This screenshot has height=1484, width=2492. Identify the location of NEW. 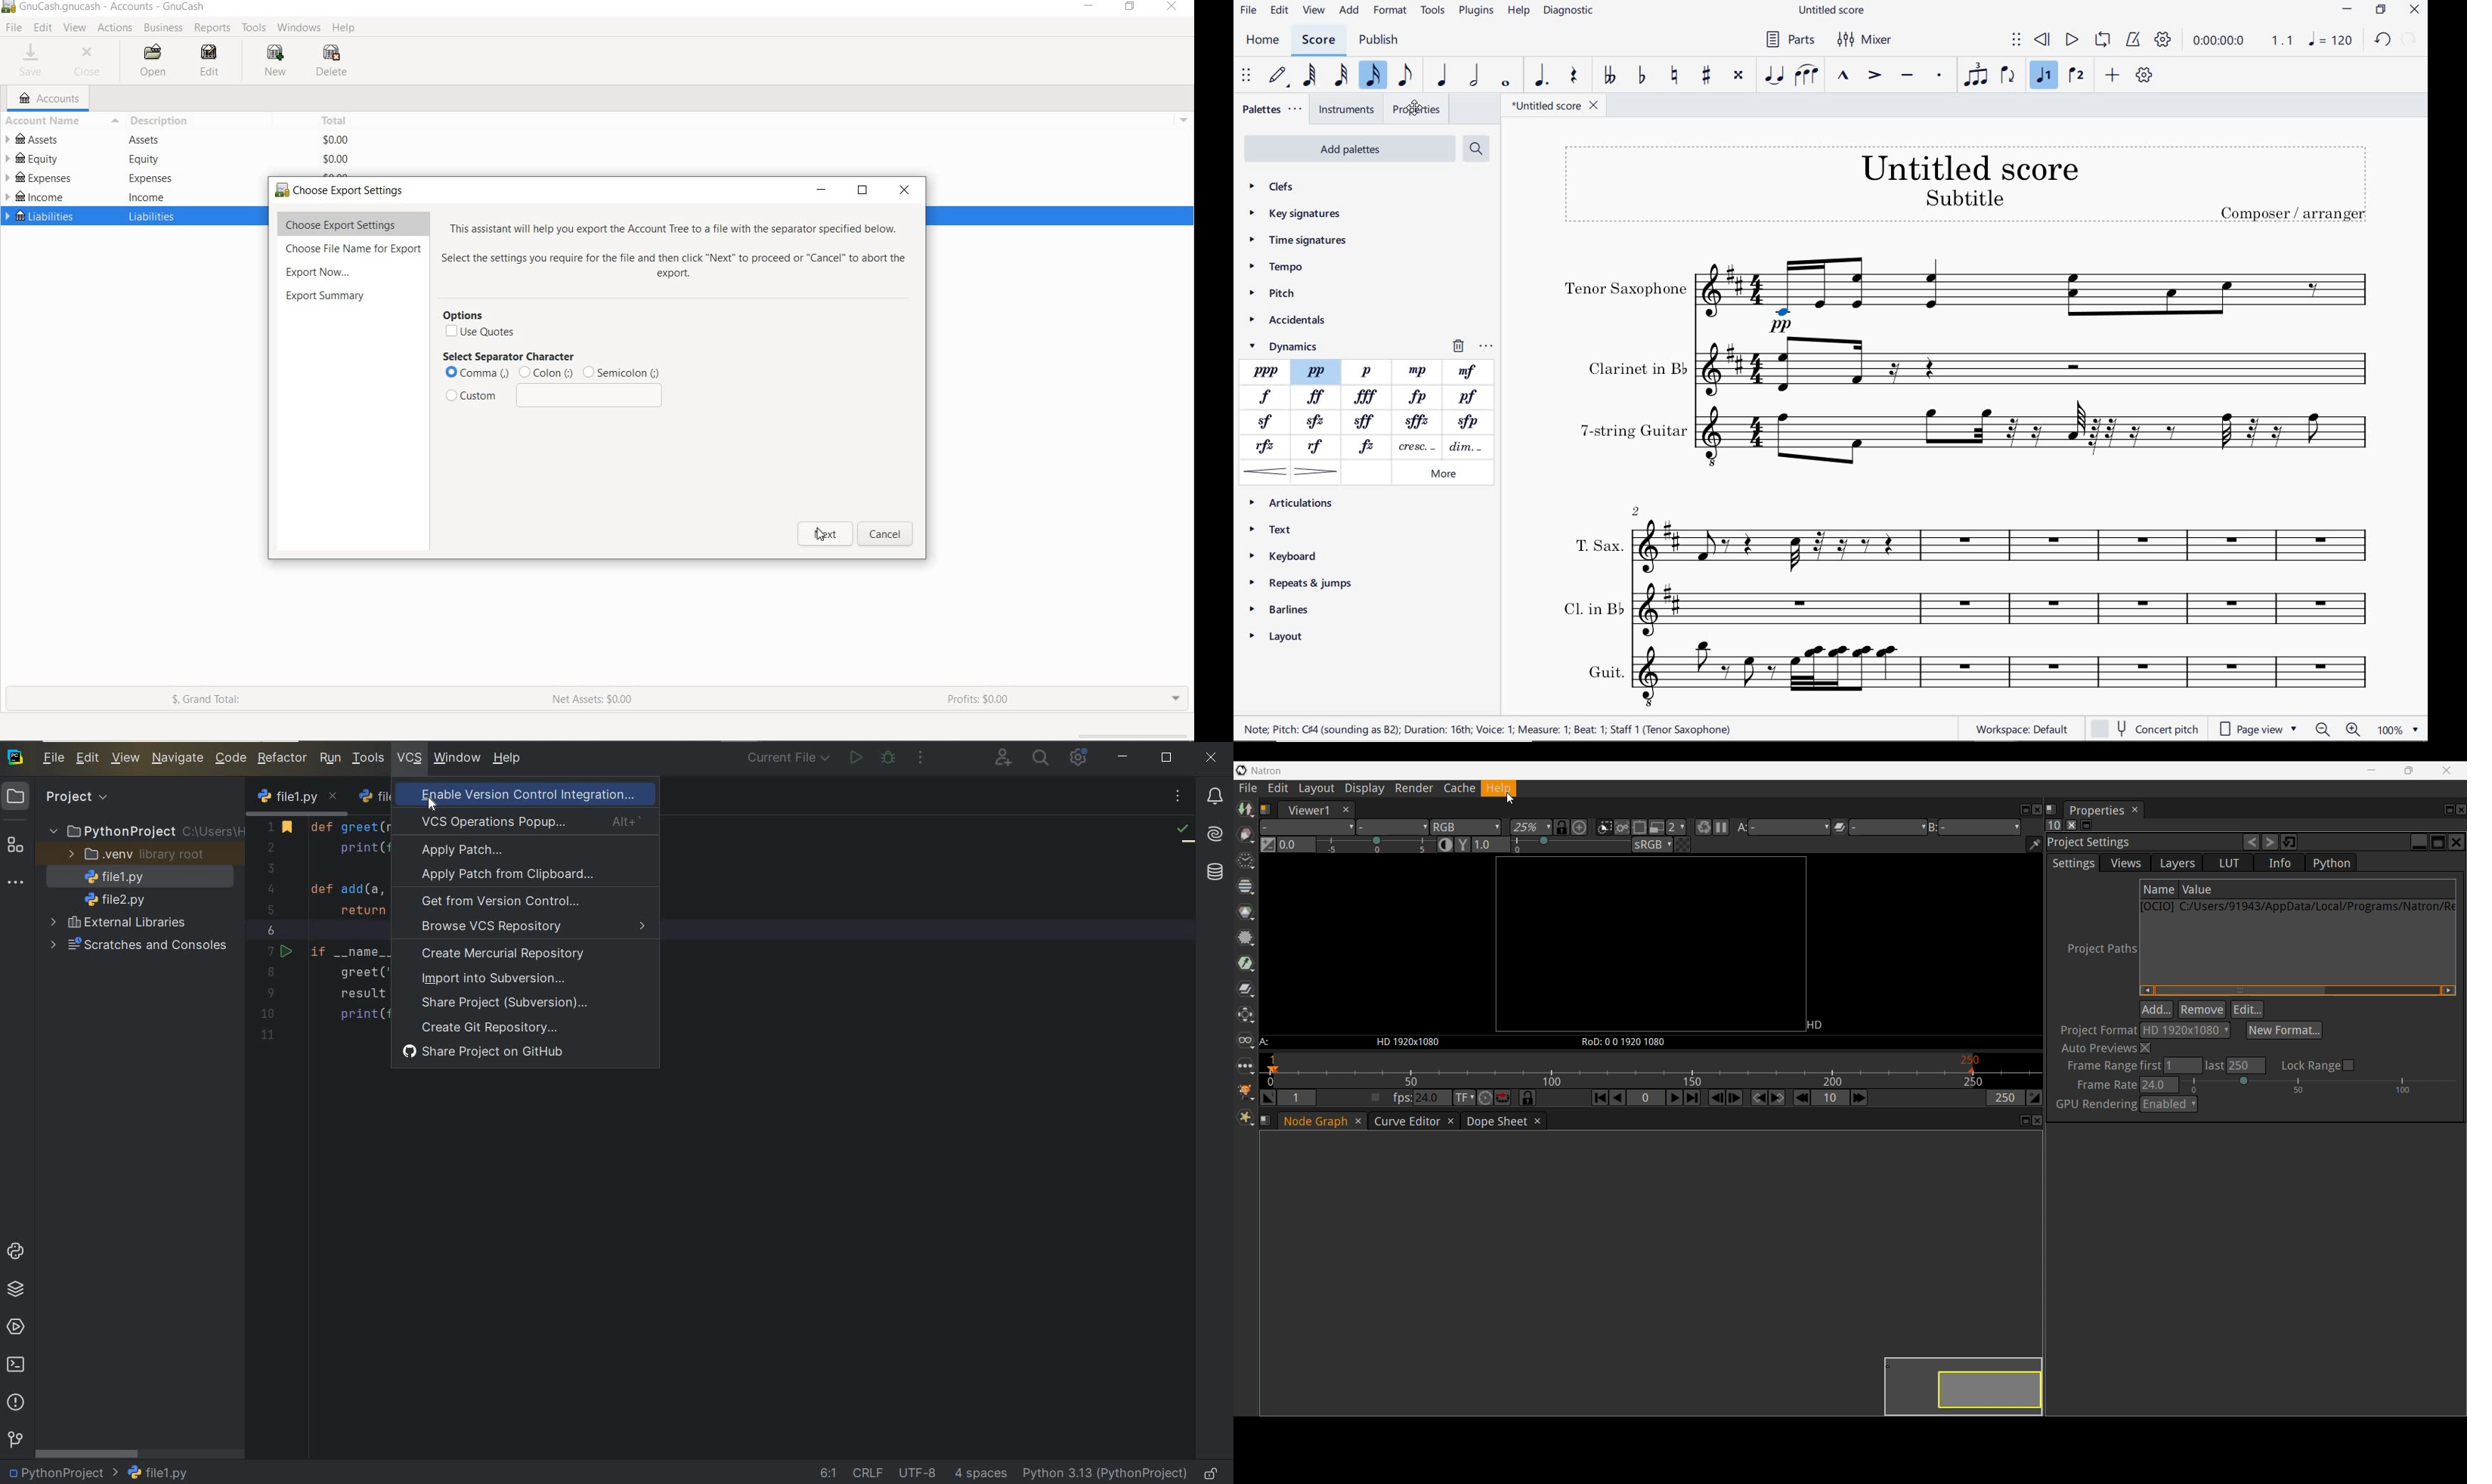
(274, 63).